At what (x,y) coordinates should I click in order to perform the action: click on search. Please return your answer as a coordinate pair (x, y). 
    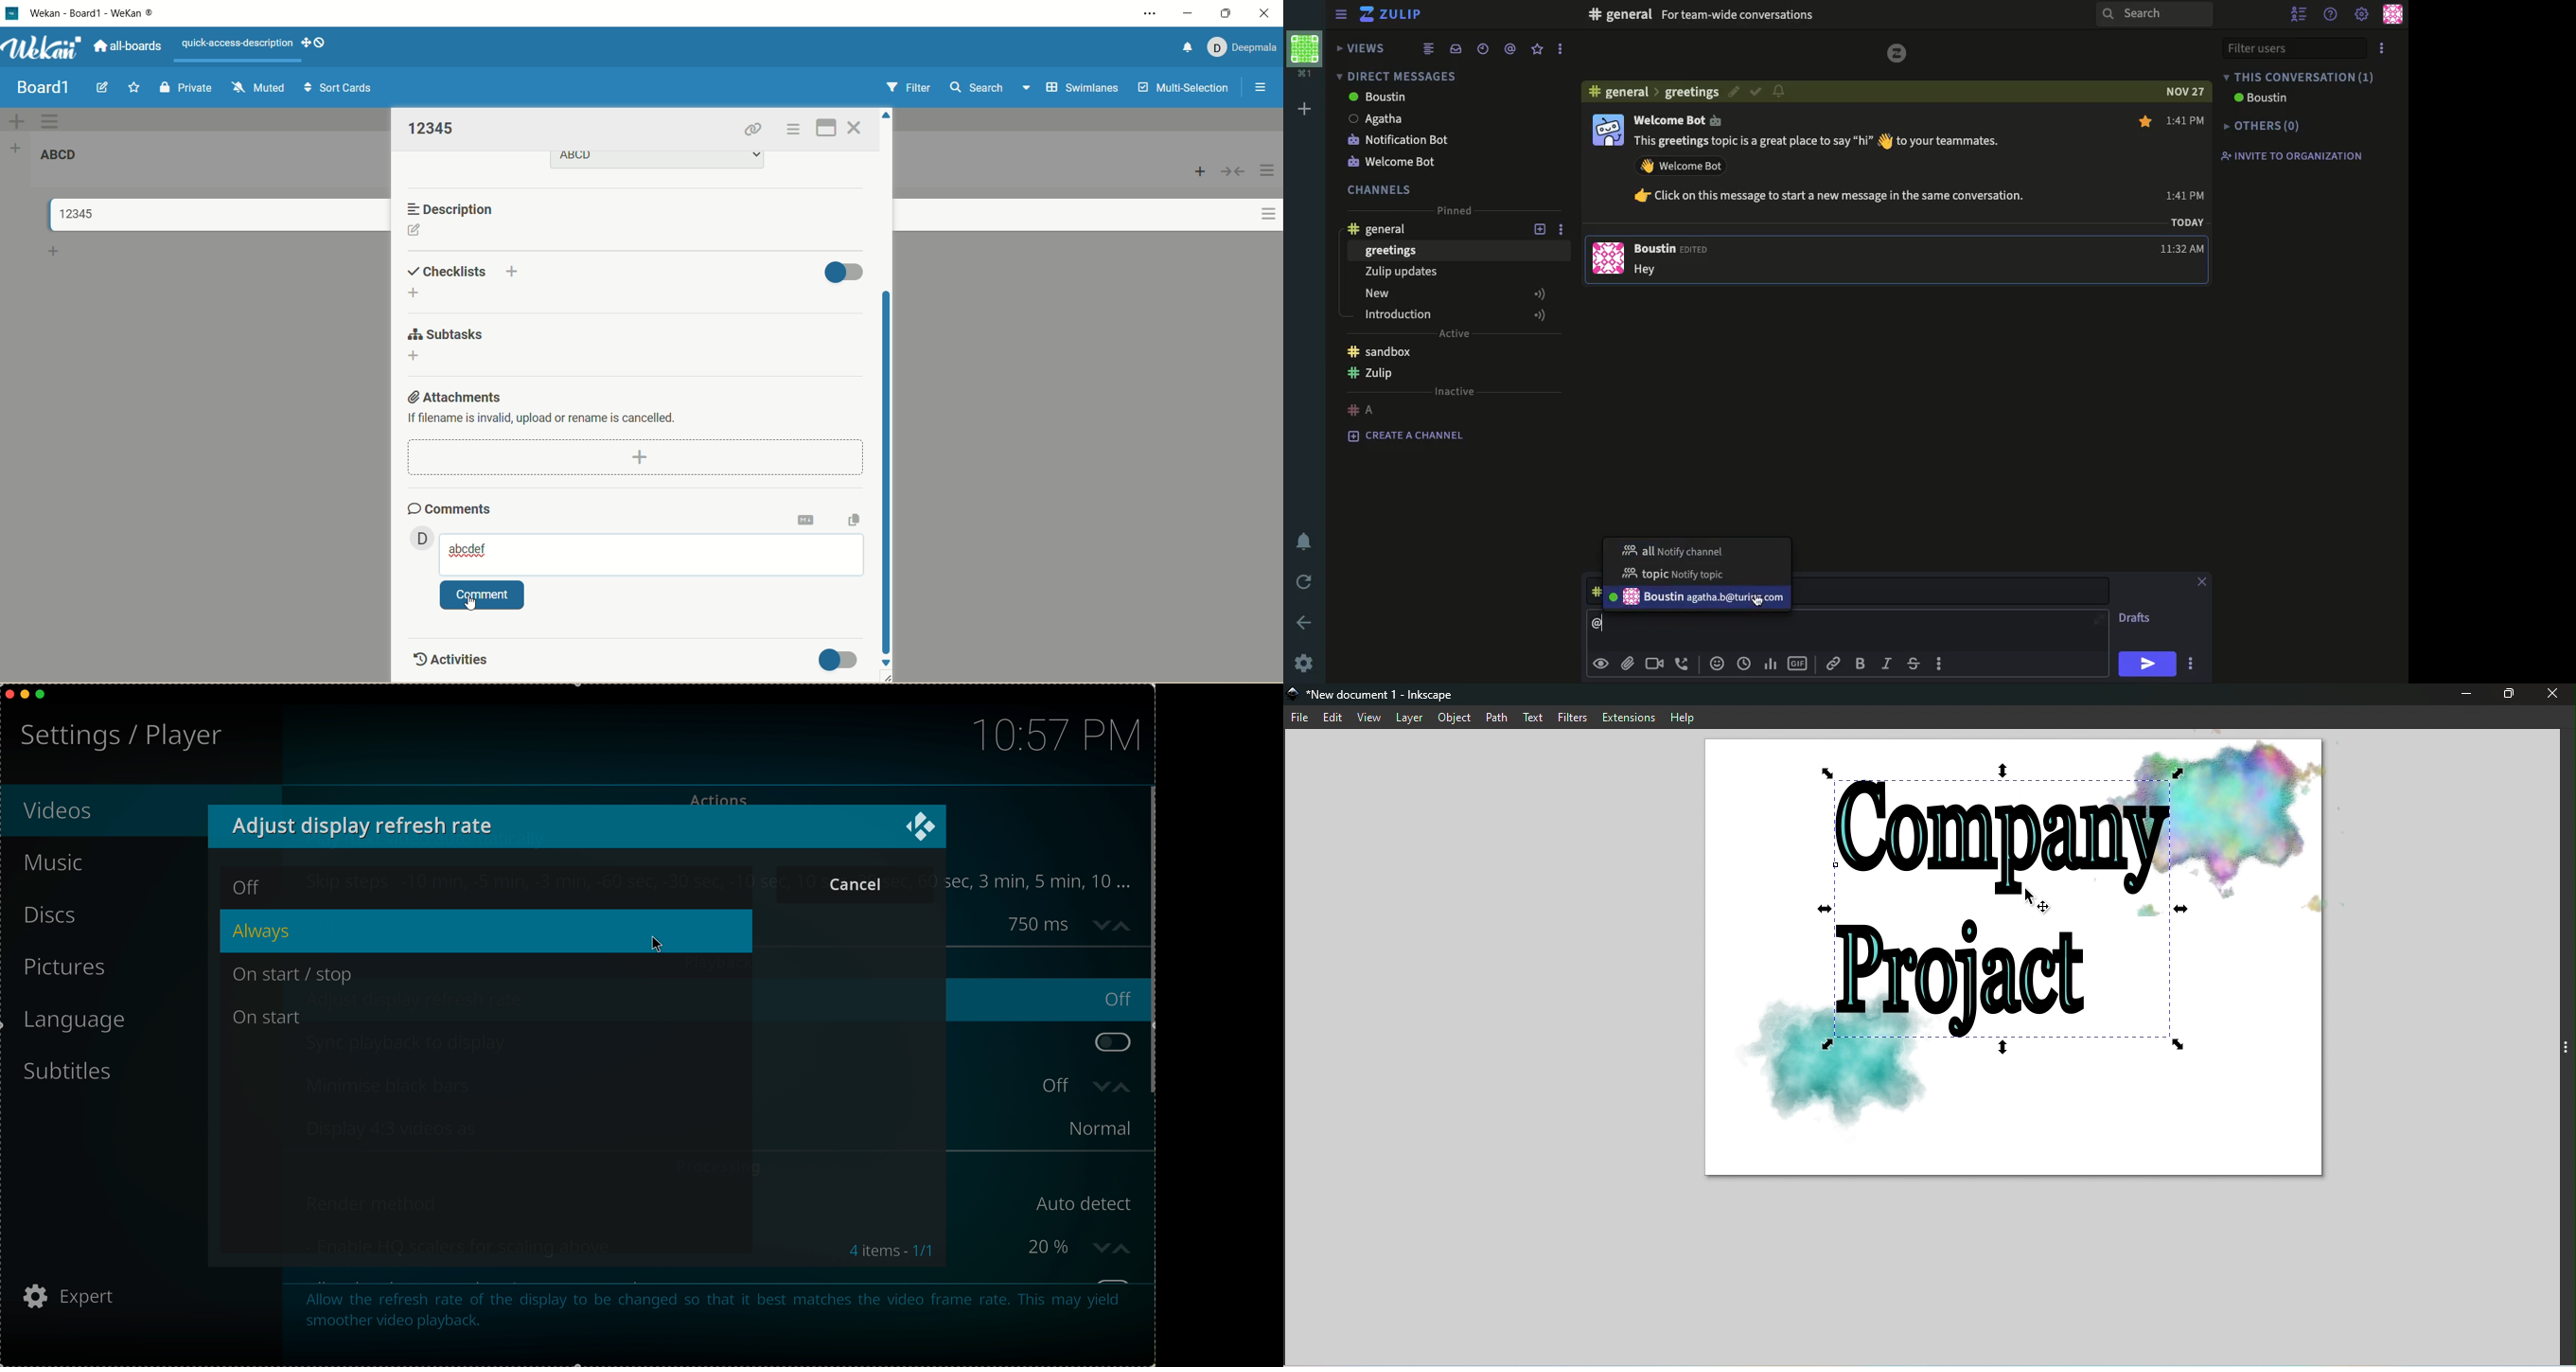
    Looking at the image, I should click on (2157, 16).